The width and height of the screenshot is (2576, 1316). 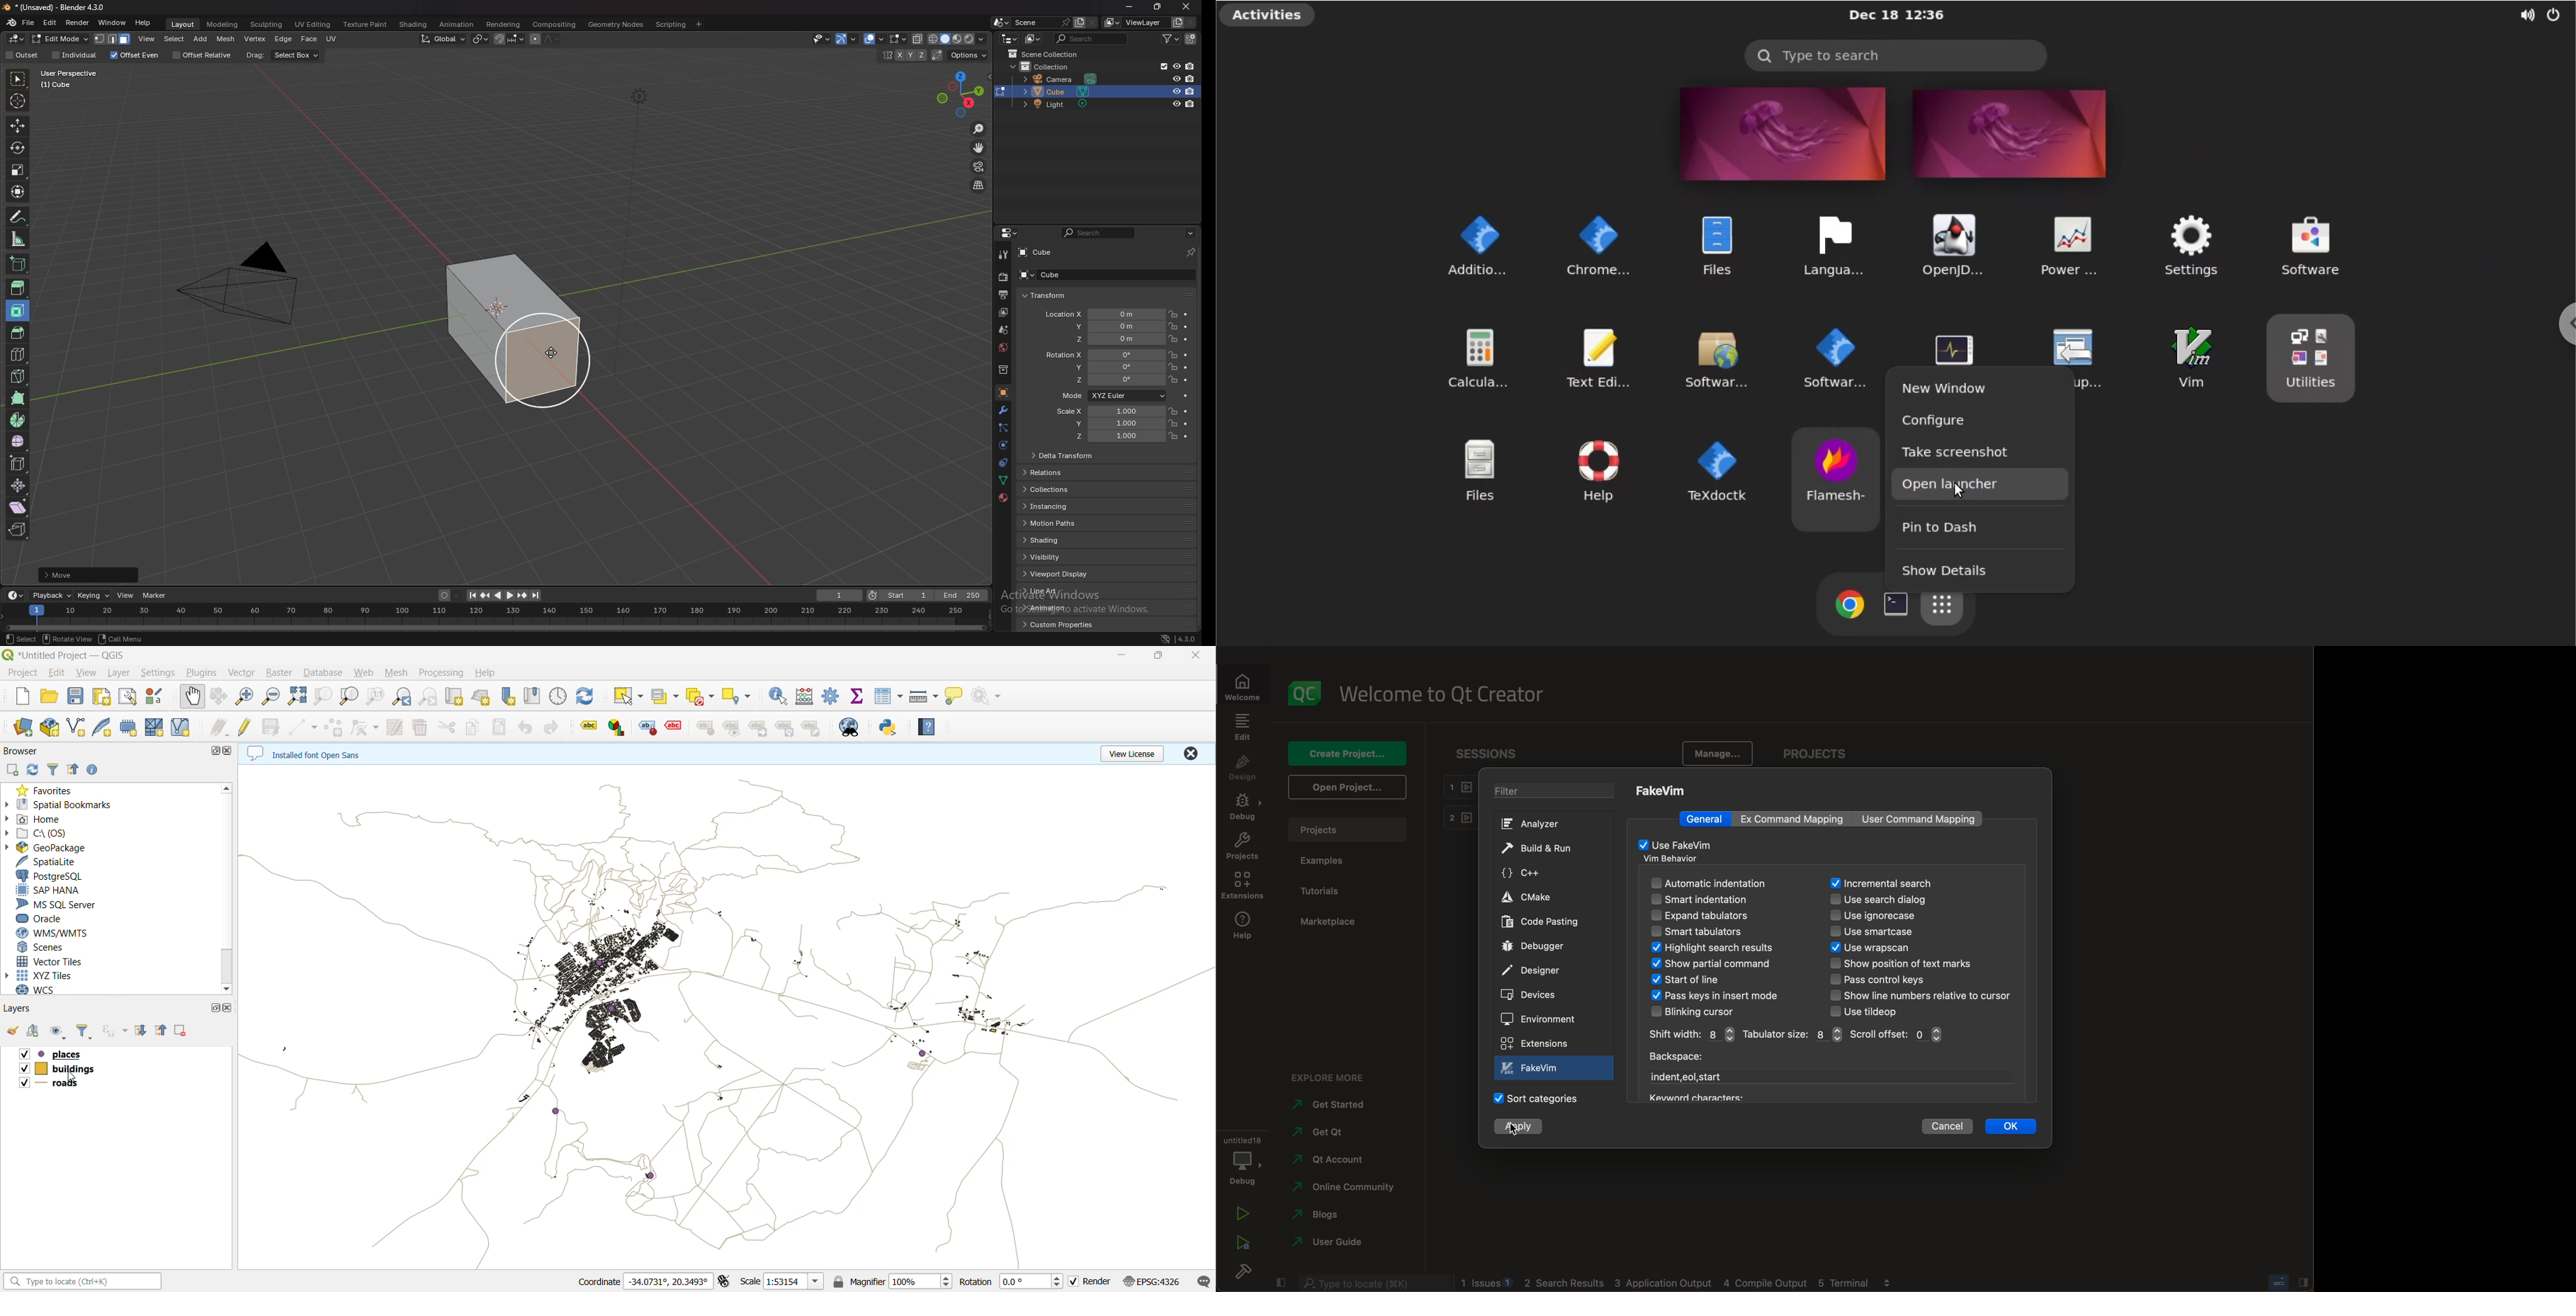 I want to click on metadata, so click(x=315, y=753).